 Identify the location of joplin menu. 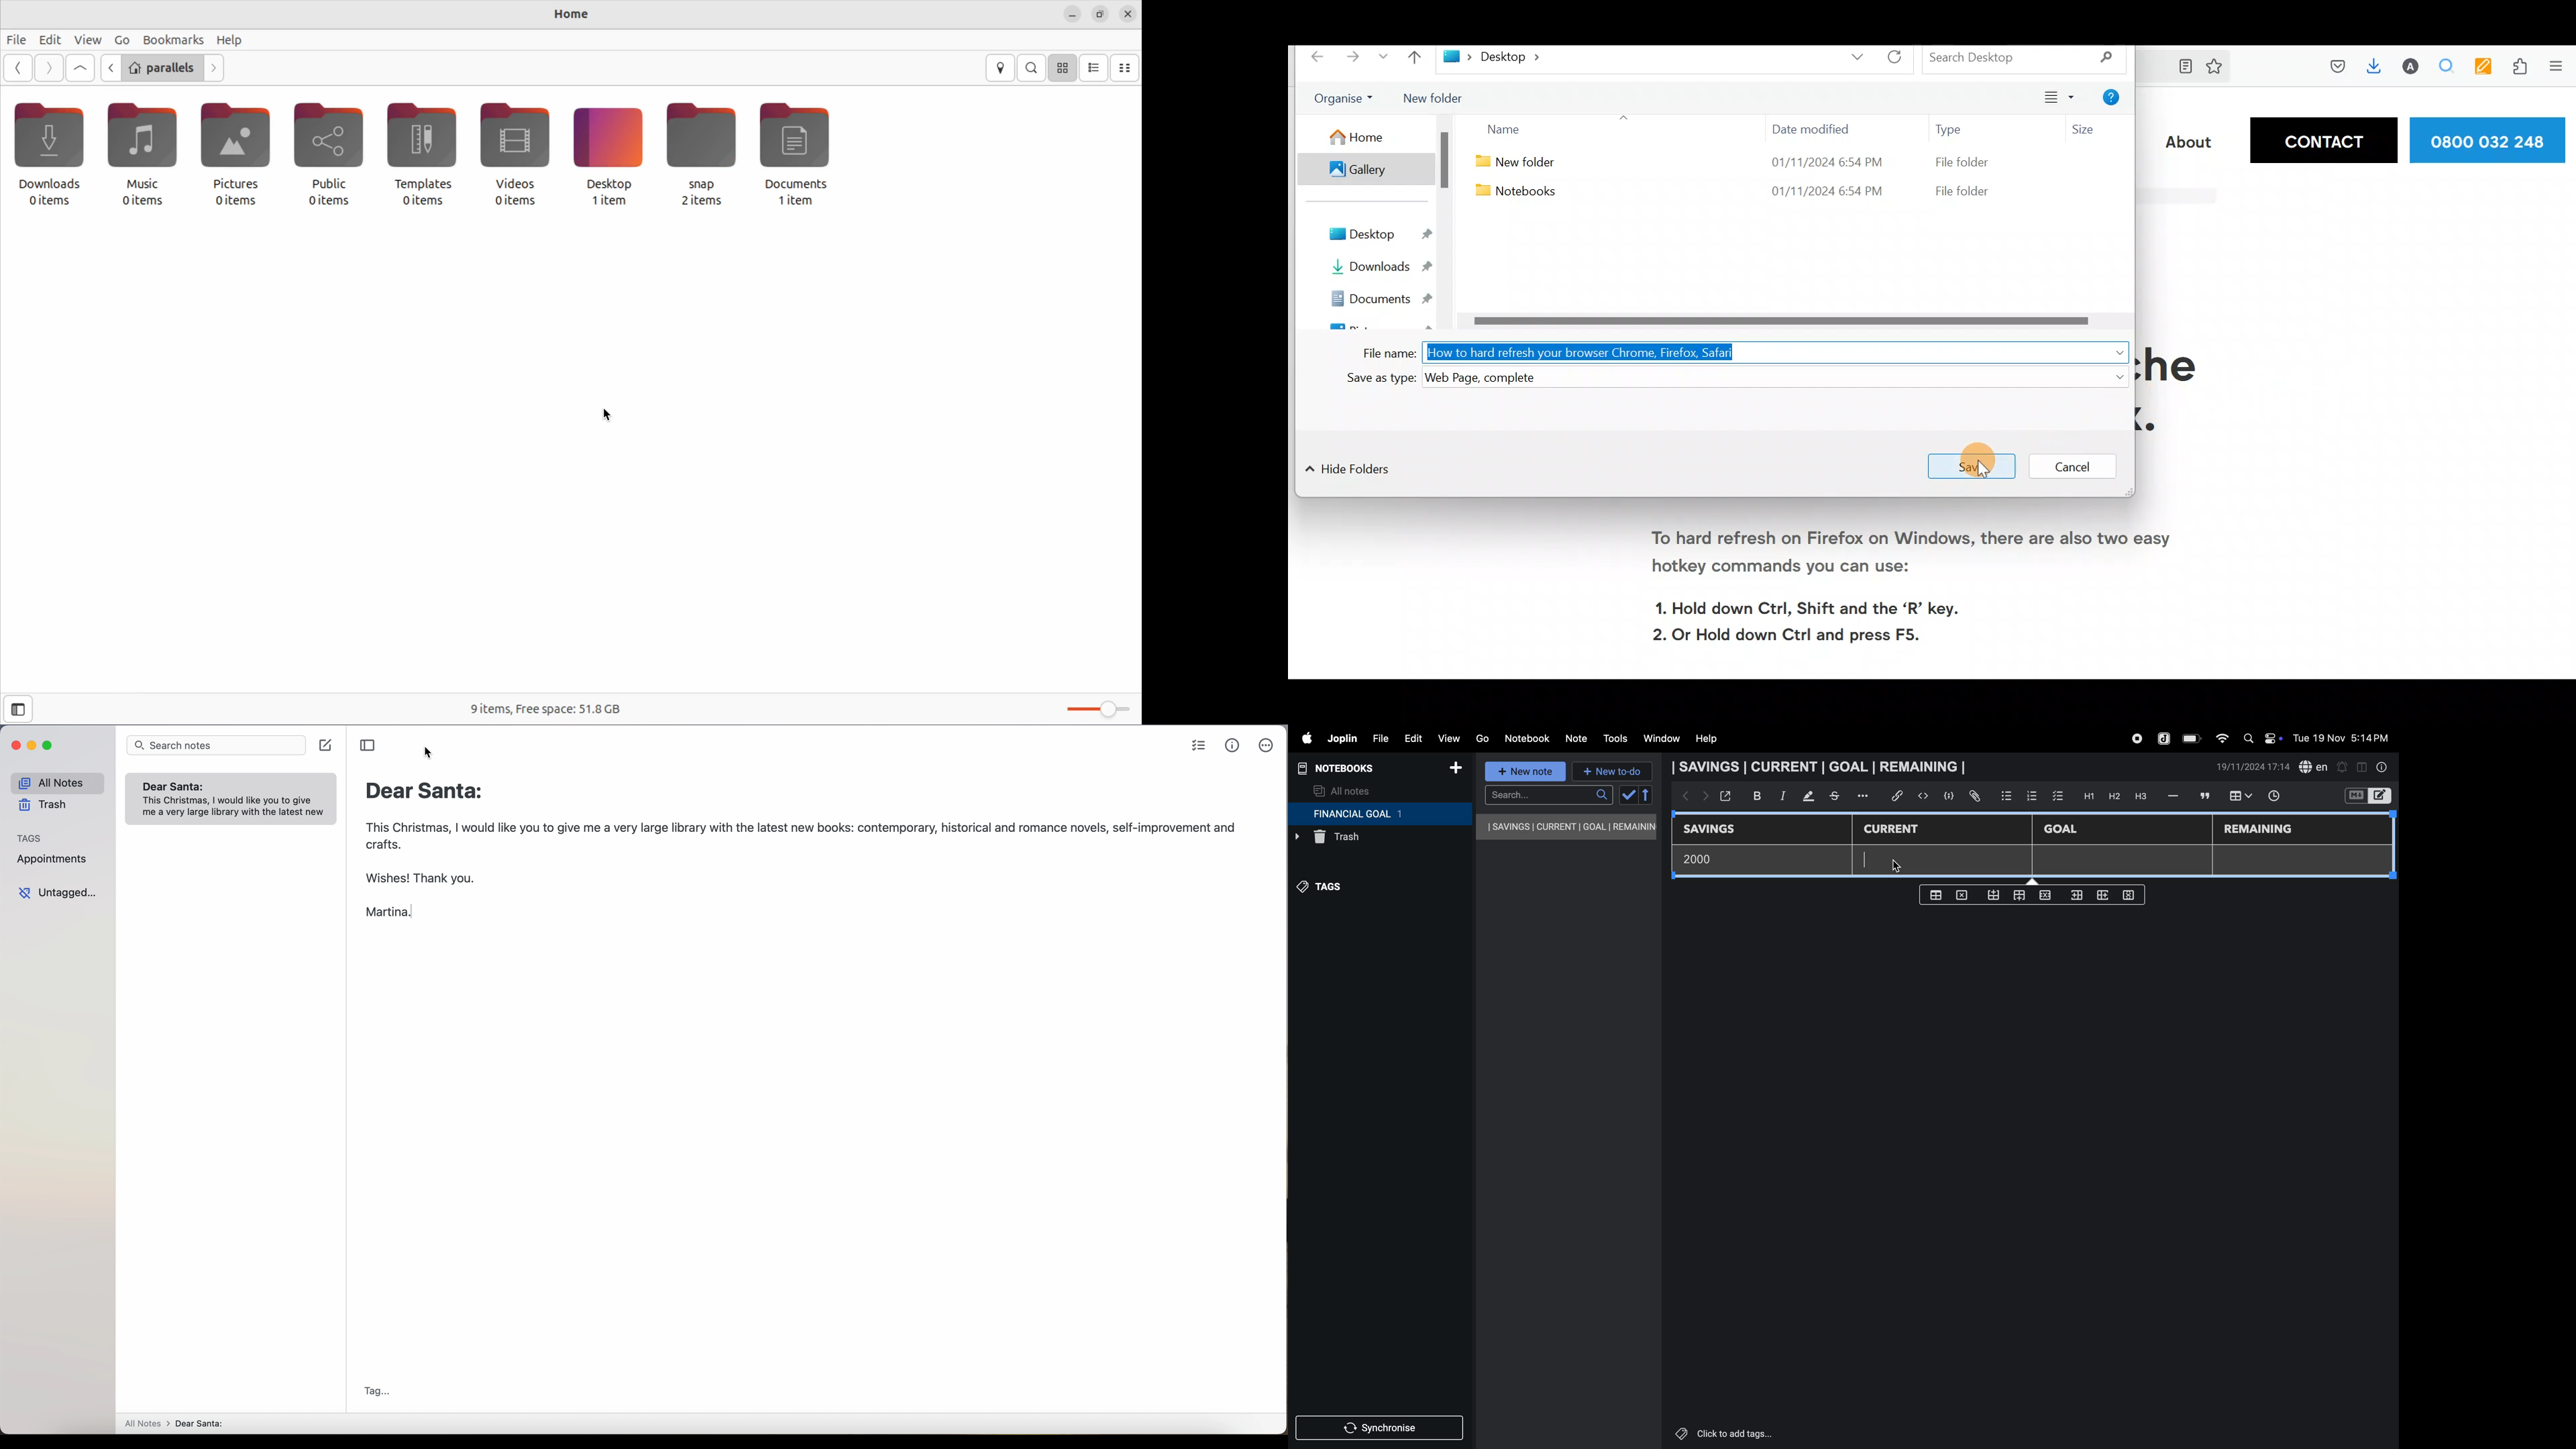
(1340, 739).